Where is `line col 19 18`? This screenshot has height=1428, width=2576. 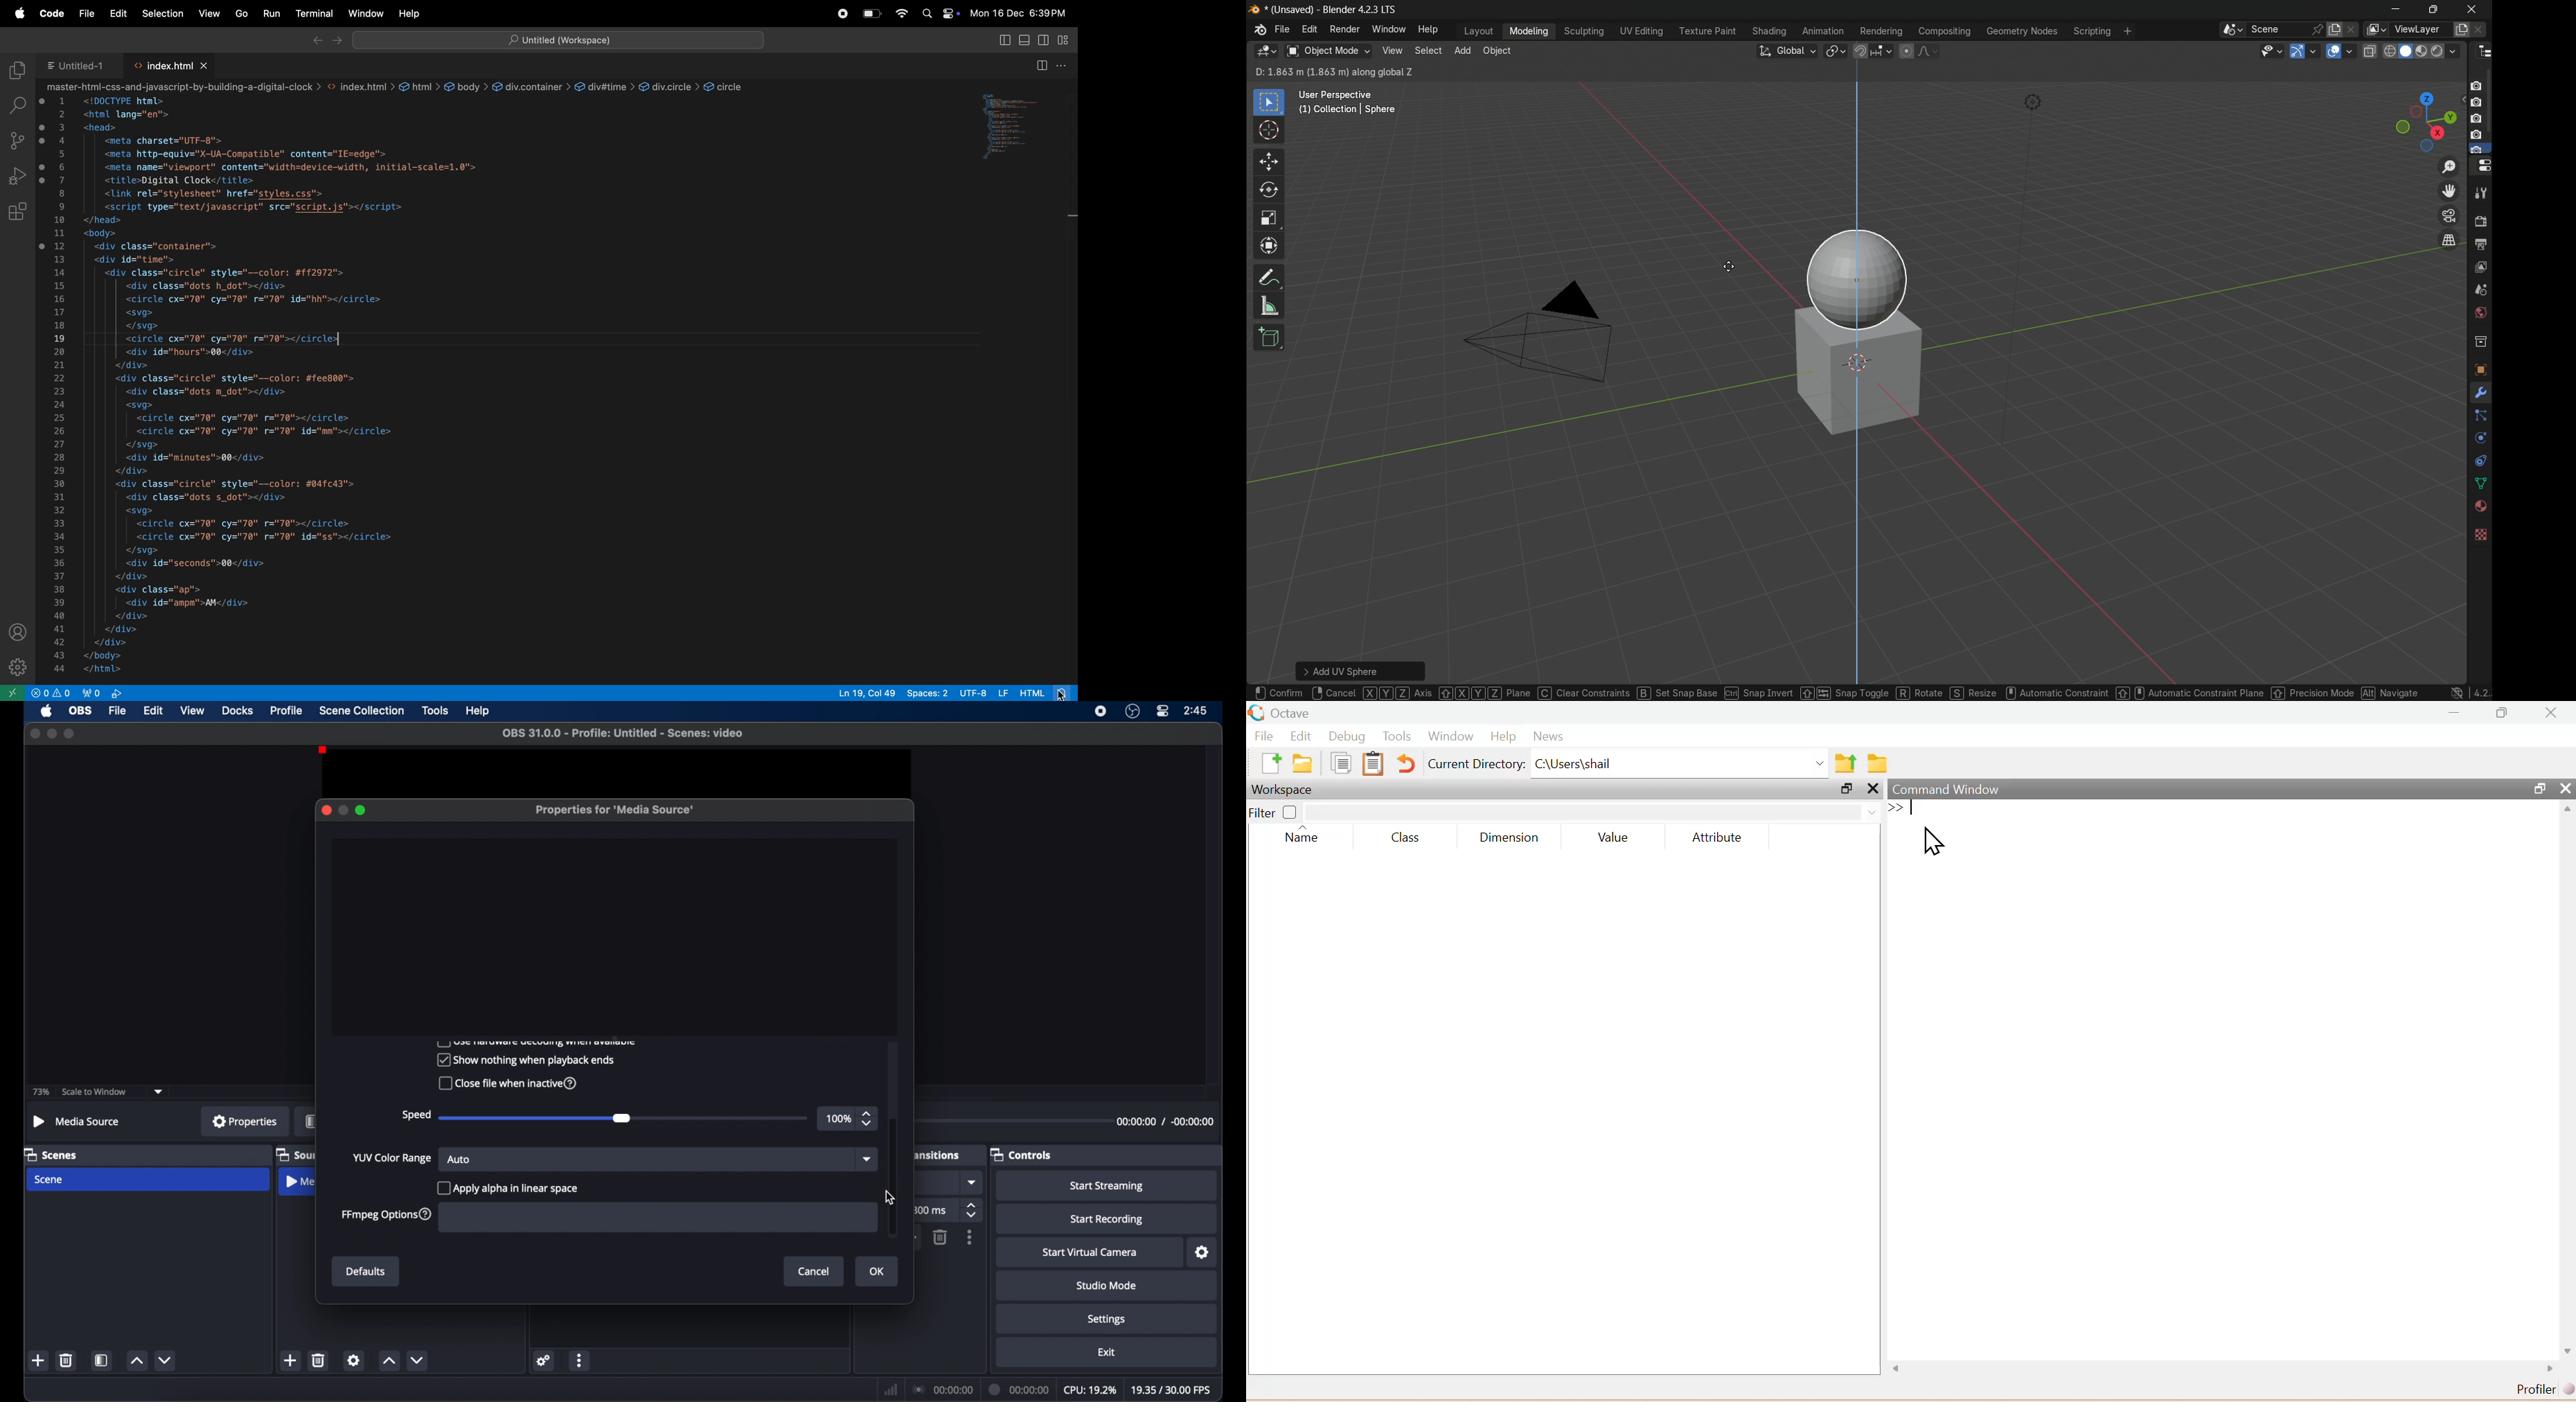
line col 19 18 is located at coordinates (869, 692).